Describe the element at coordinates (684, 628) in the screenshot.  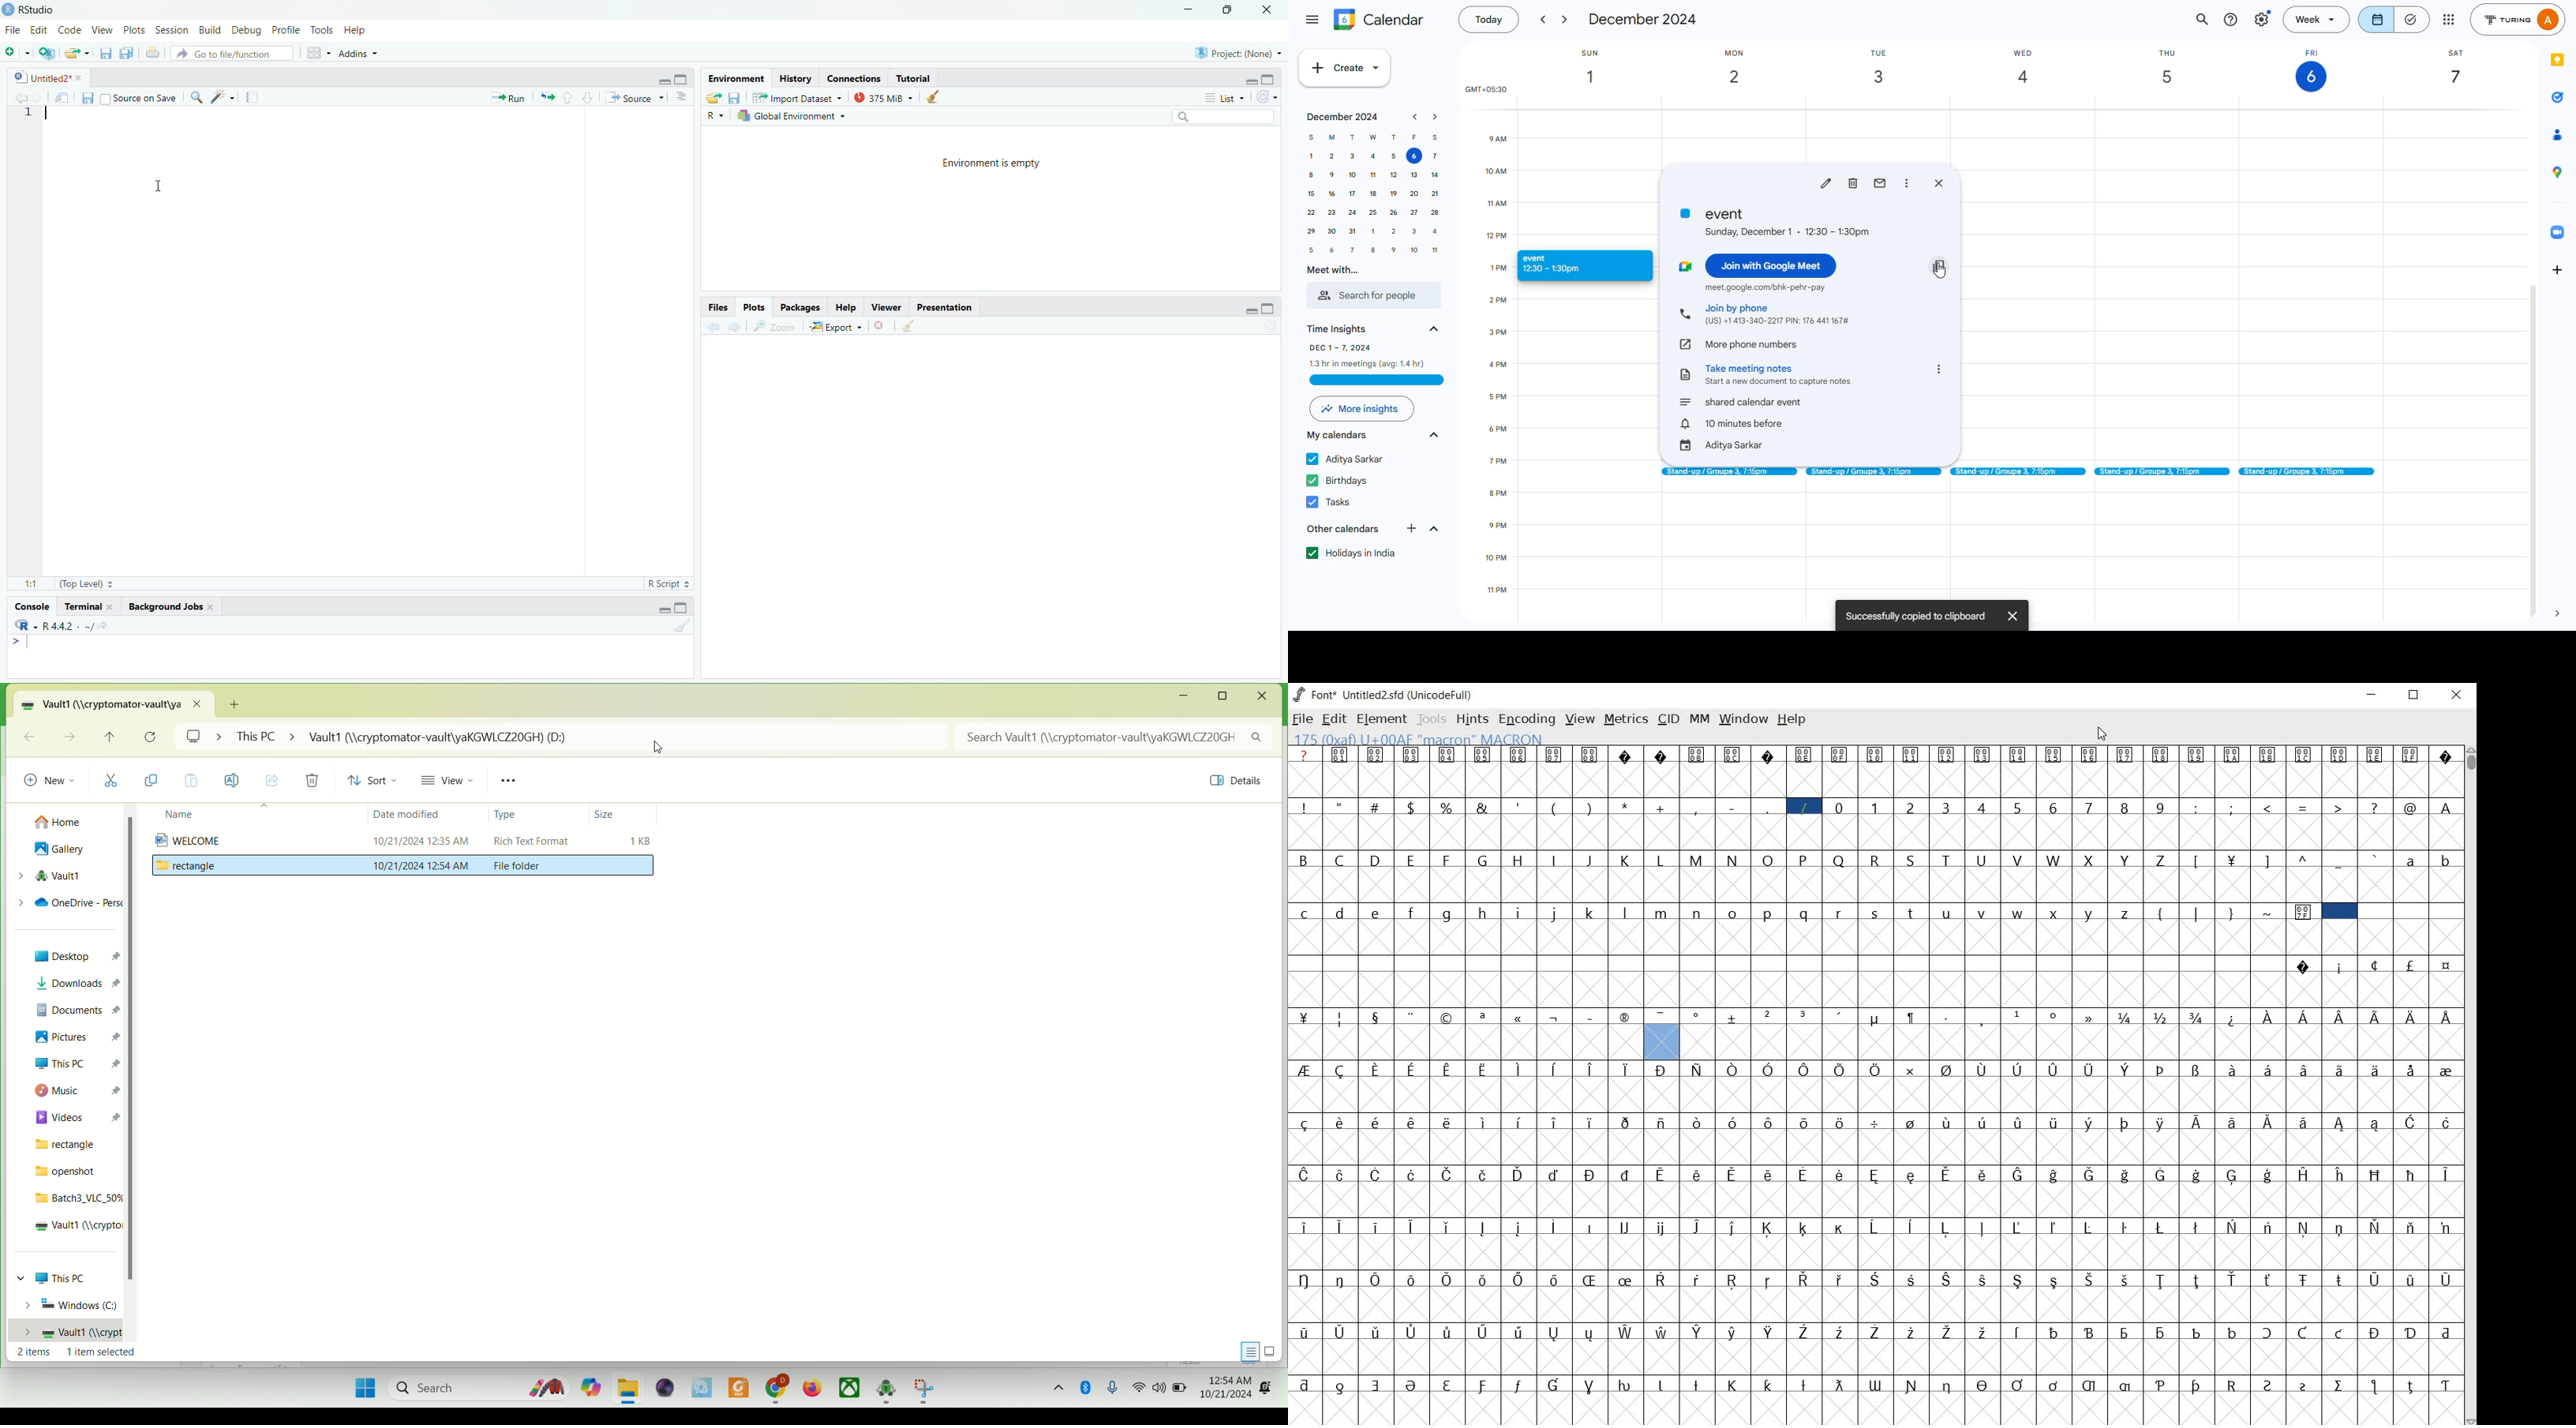
I see `clear console` at that location.